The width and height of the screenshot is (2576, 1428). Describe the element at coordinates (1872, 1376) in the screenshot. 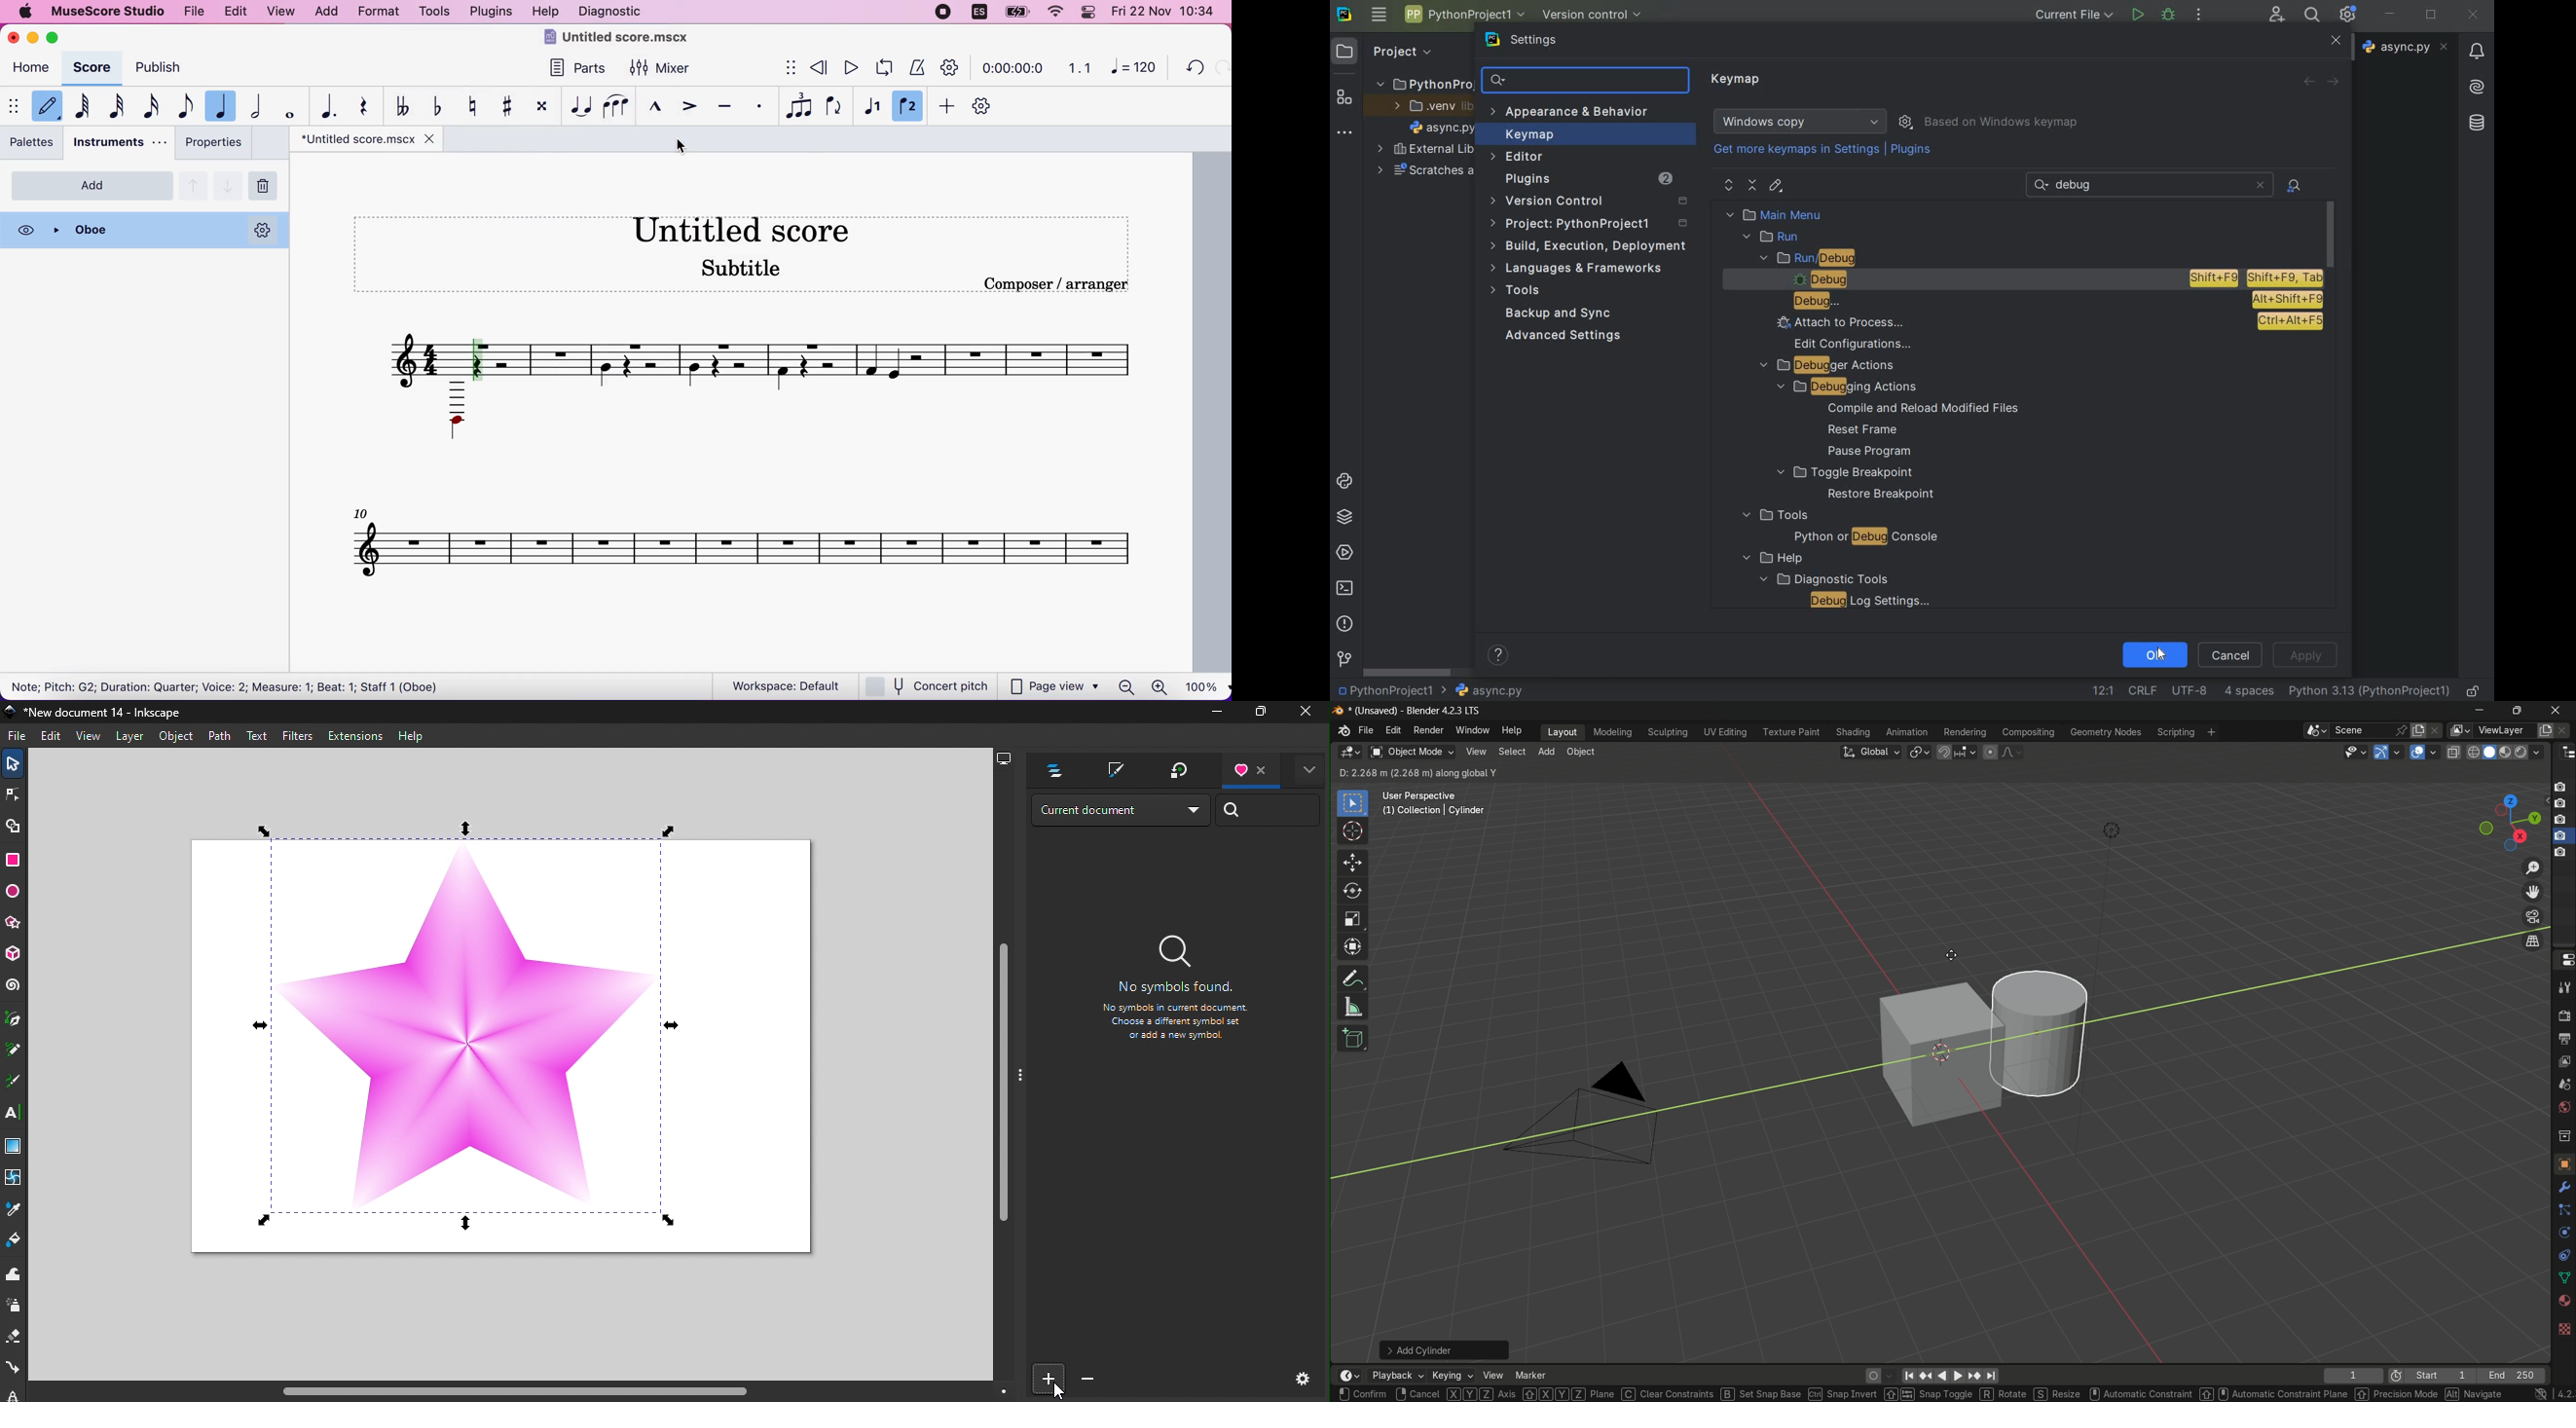

I see `auto keying` at that location.